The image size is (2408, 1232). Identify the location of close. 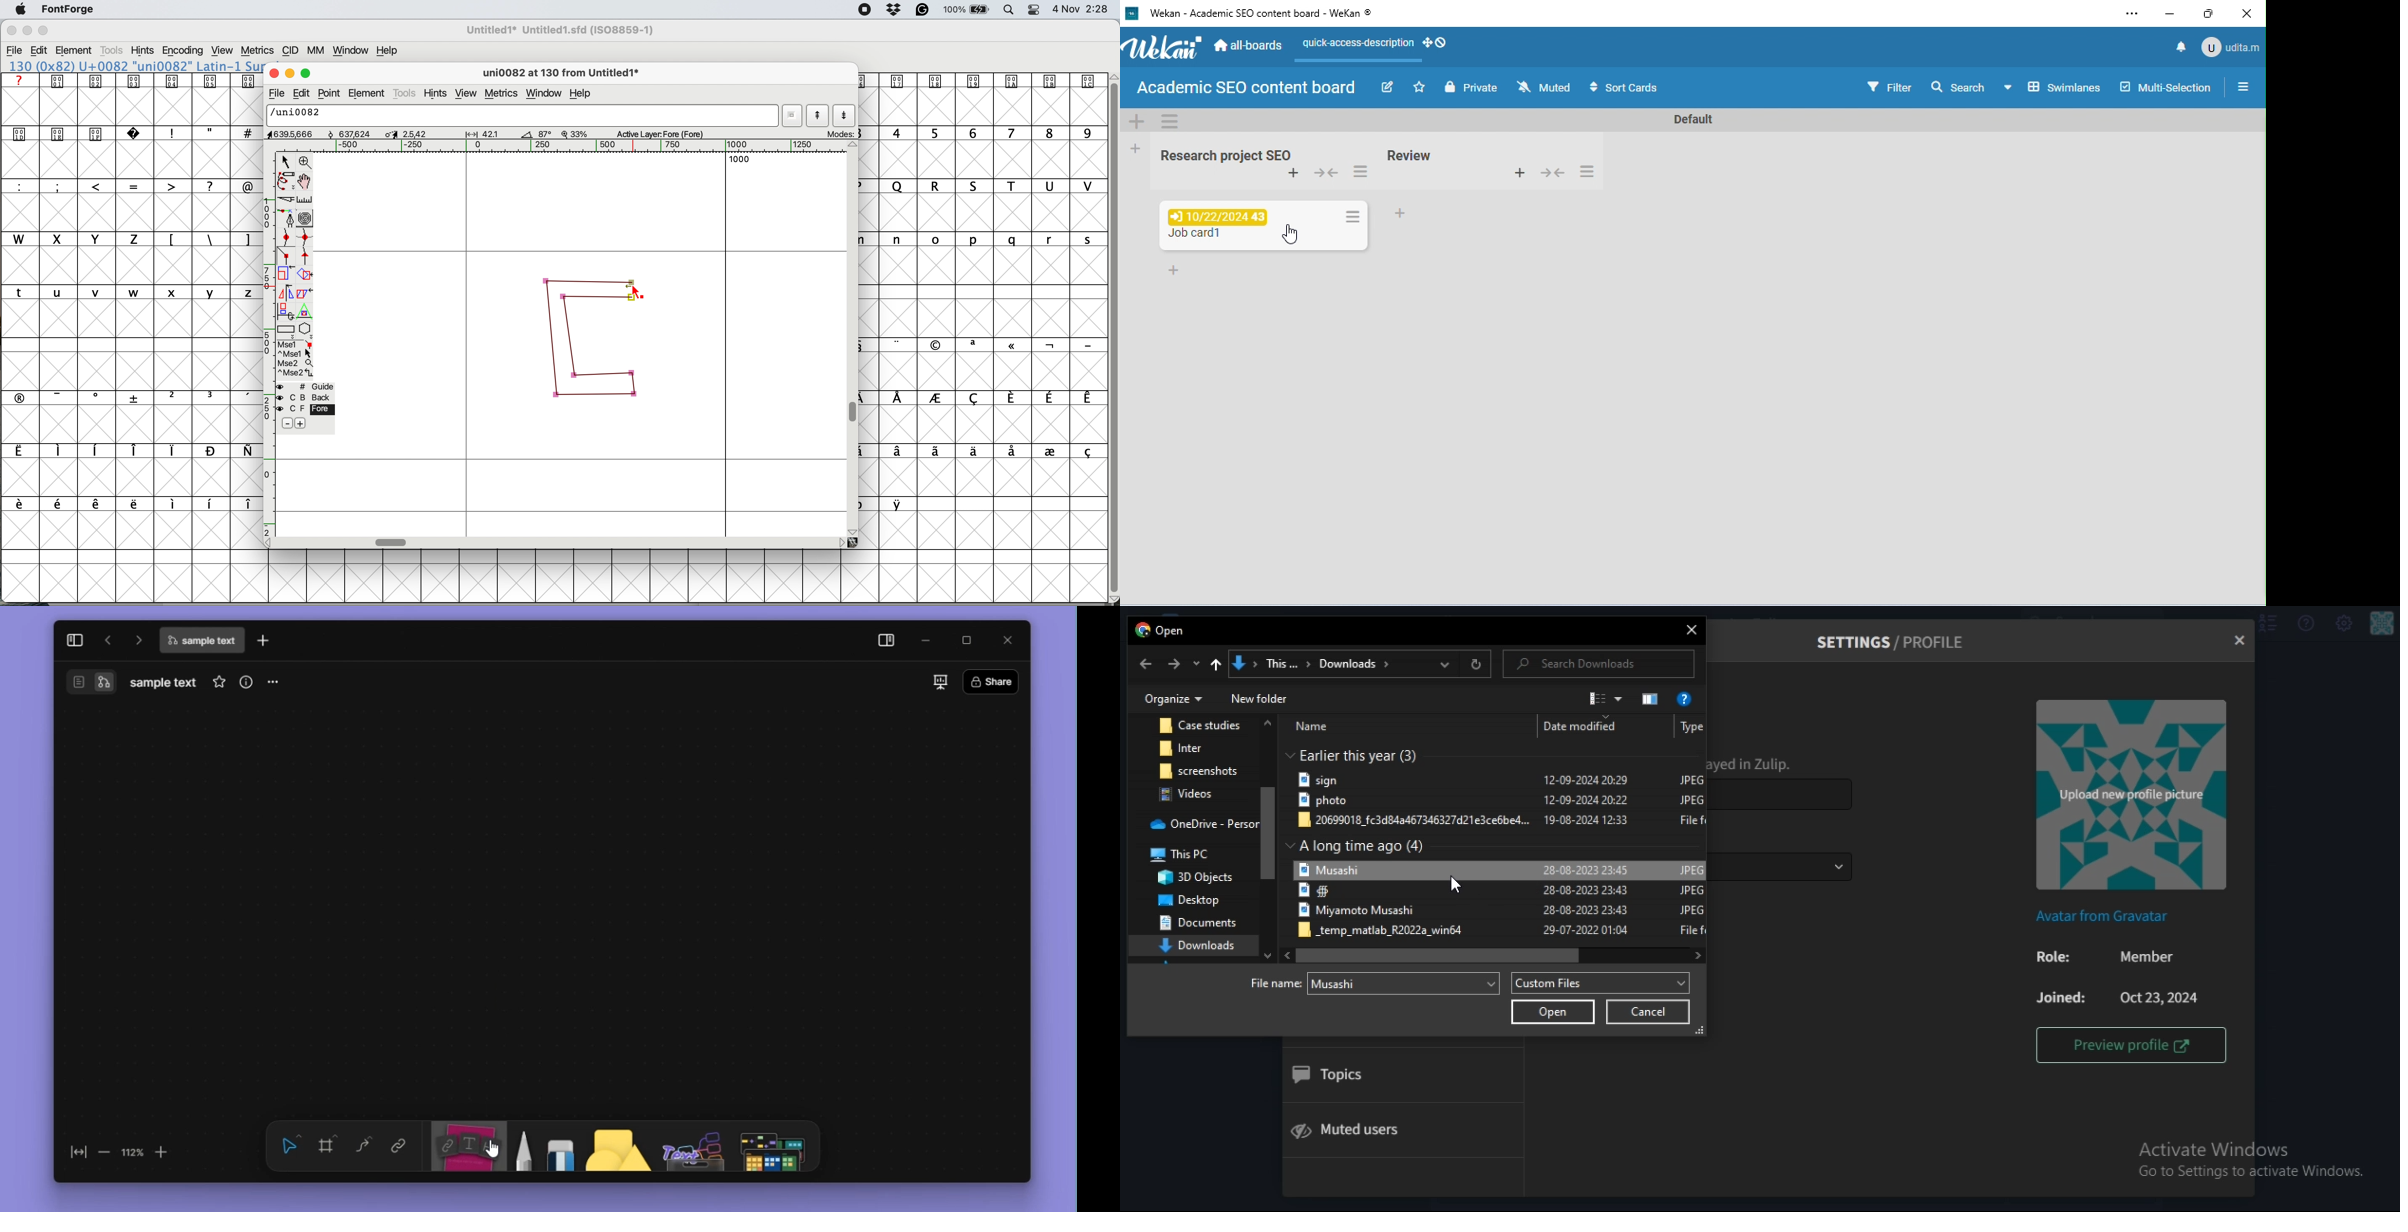
(272, 72).